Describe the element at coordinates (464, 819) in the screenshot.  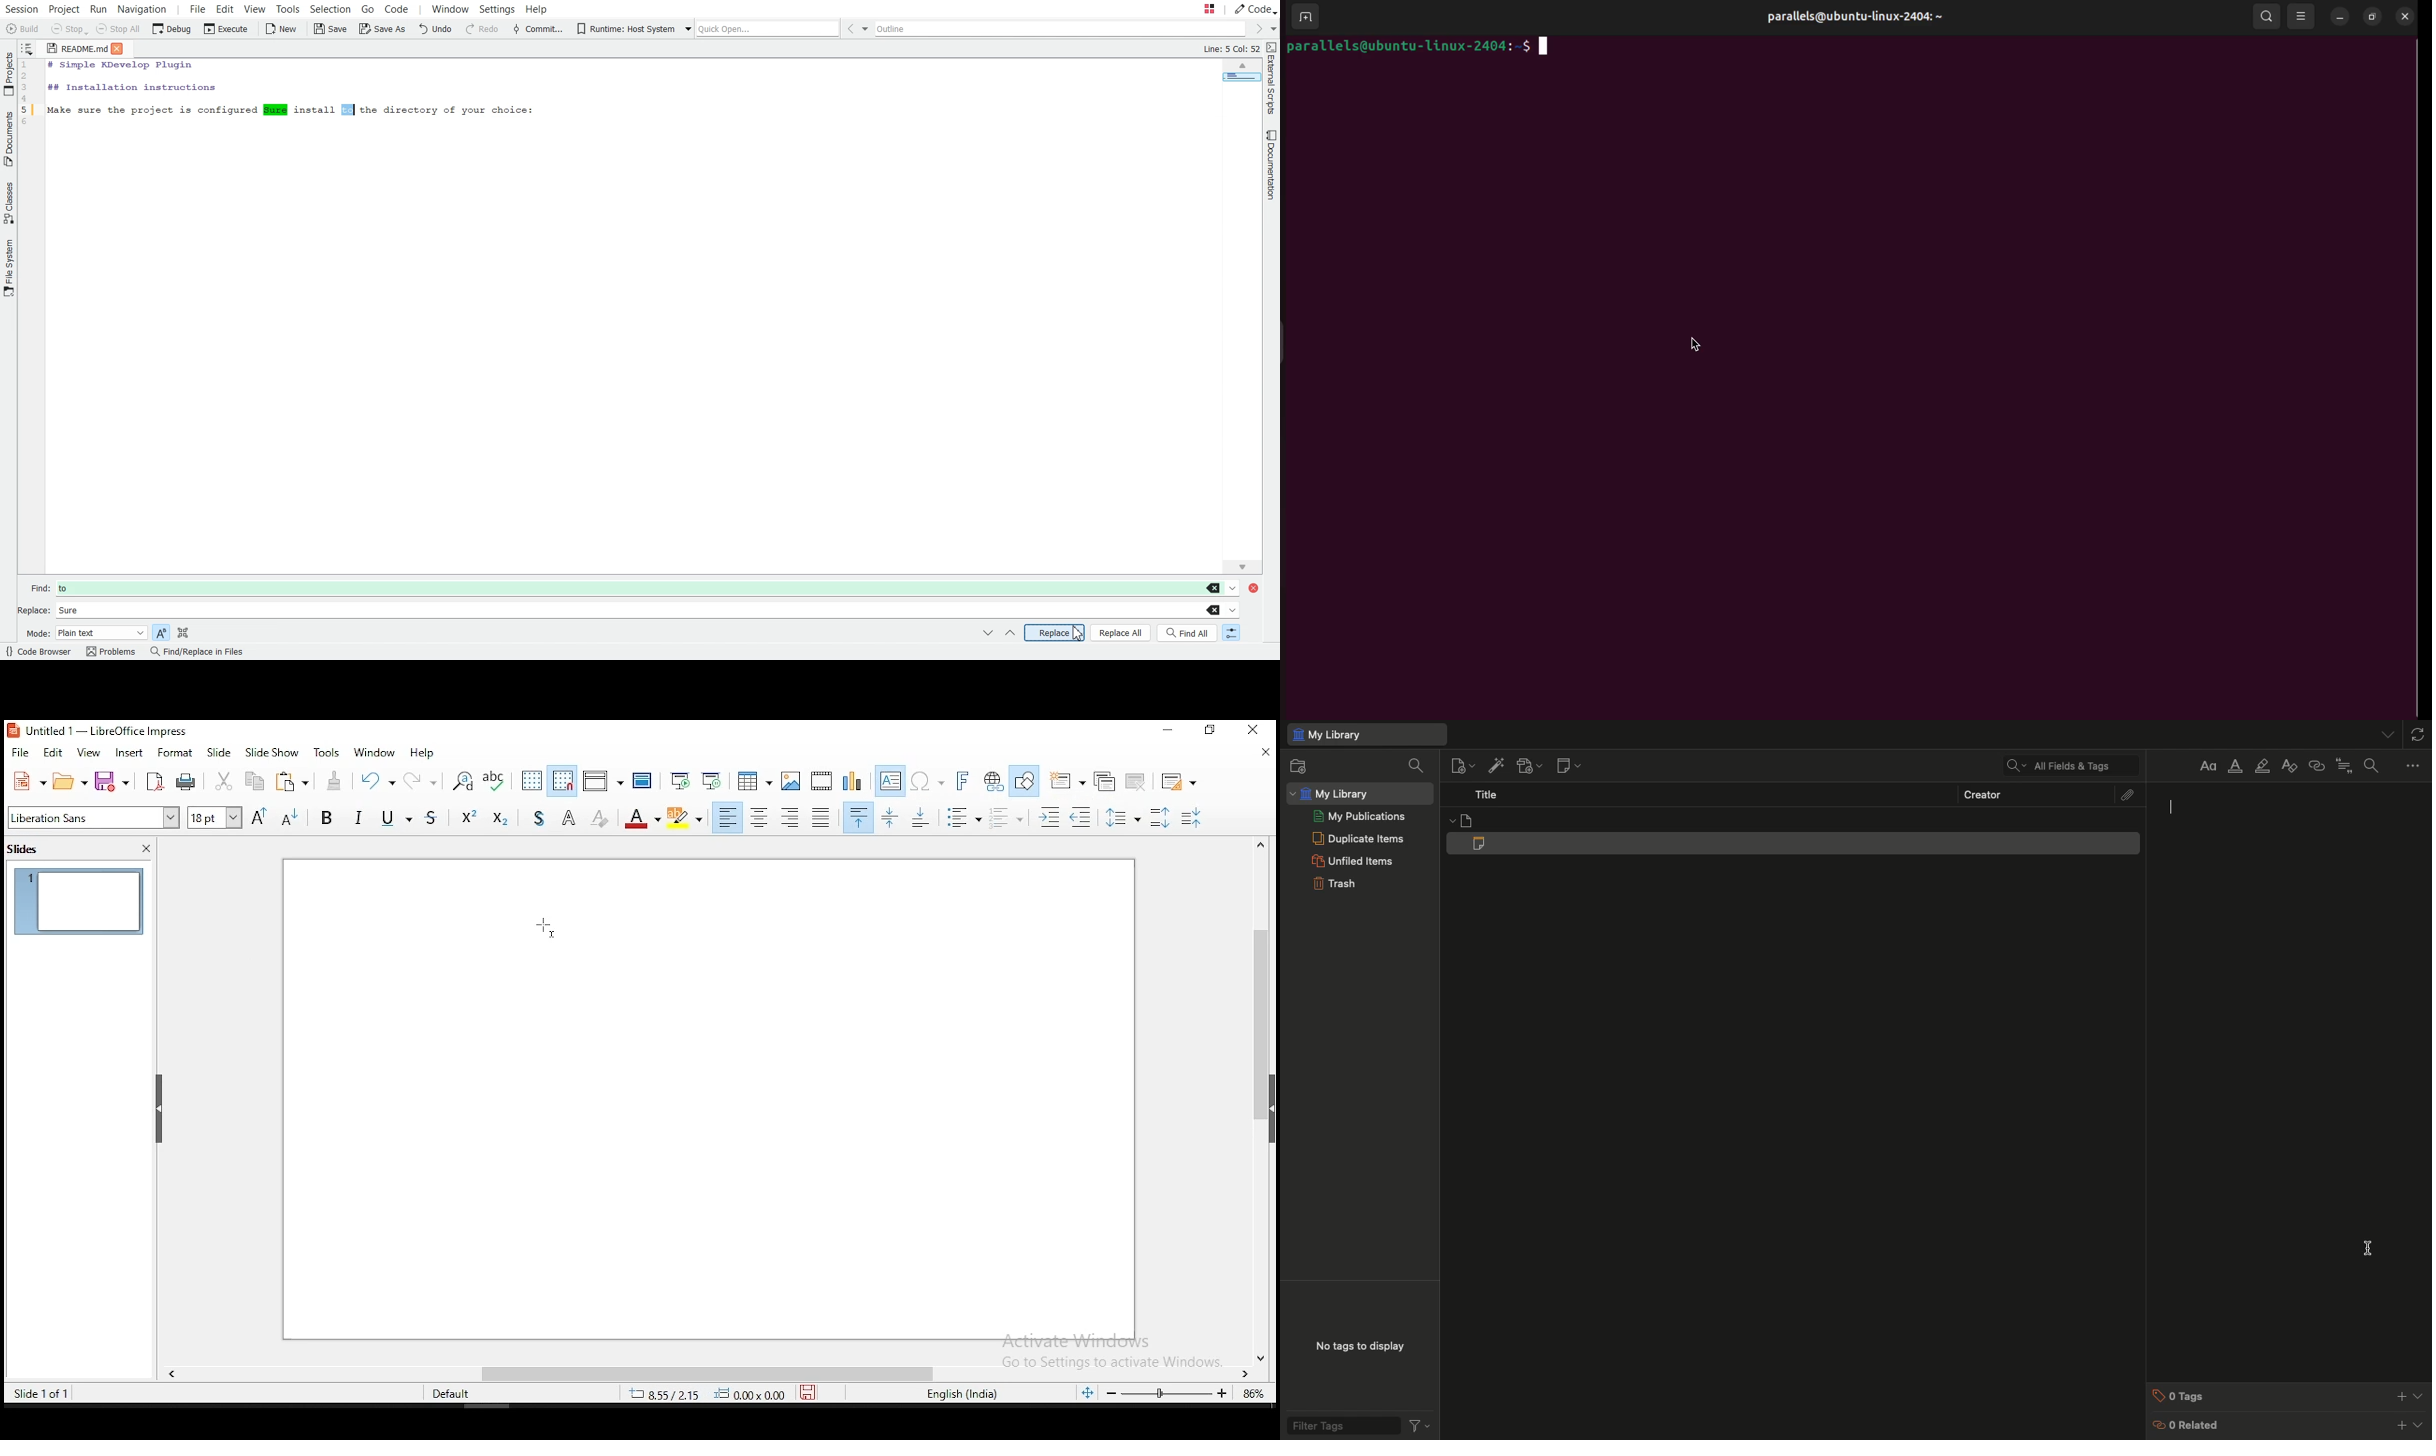
I see `supercript` at that location.